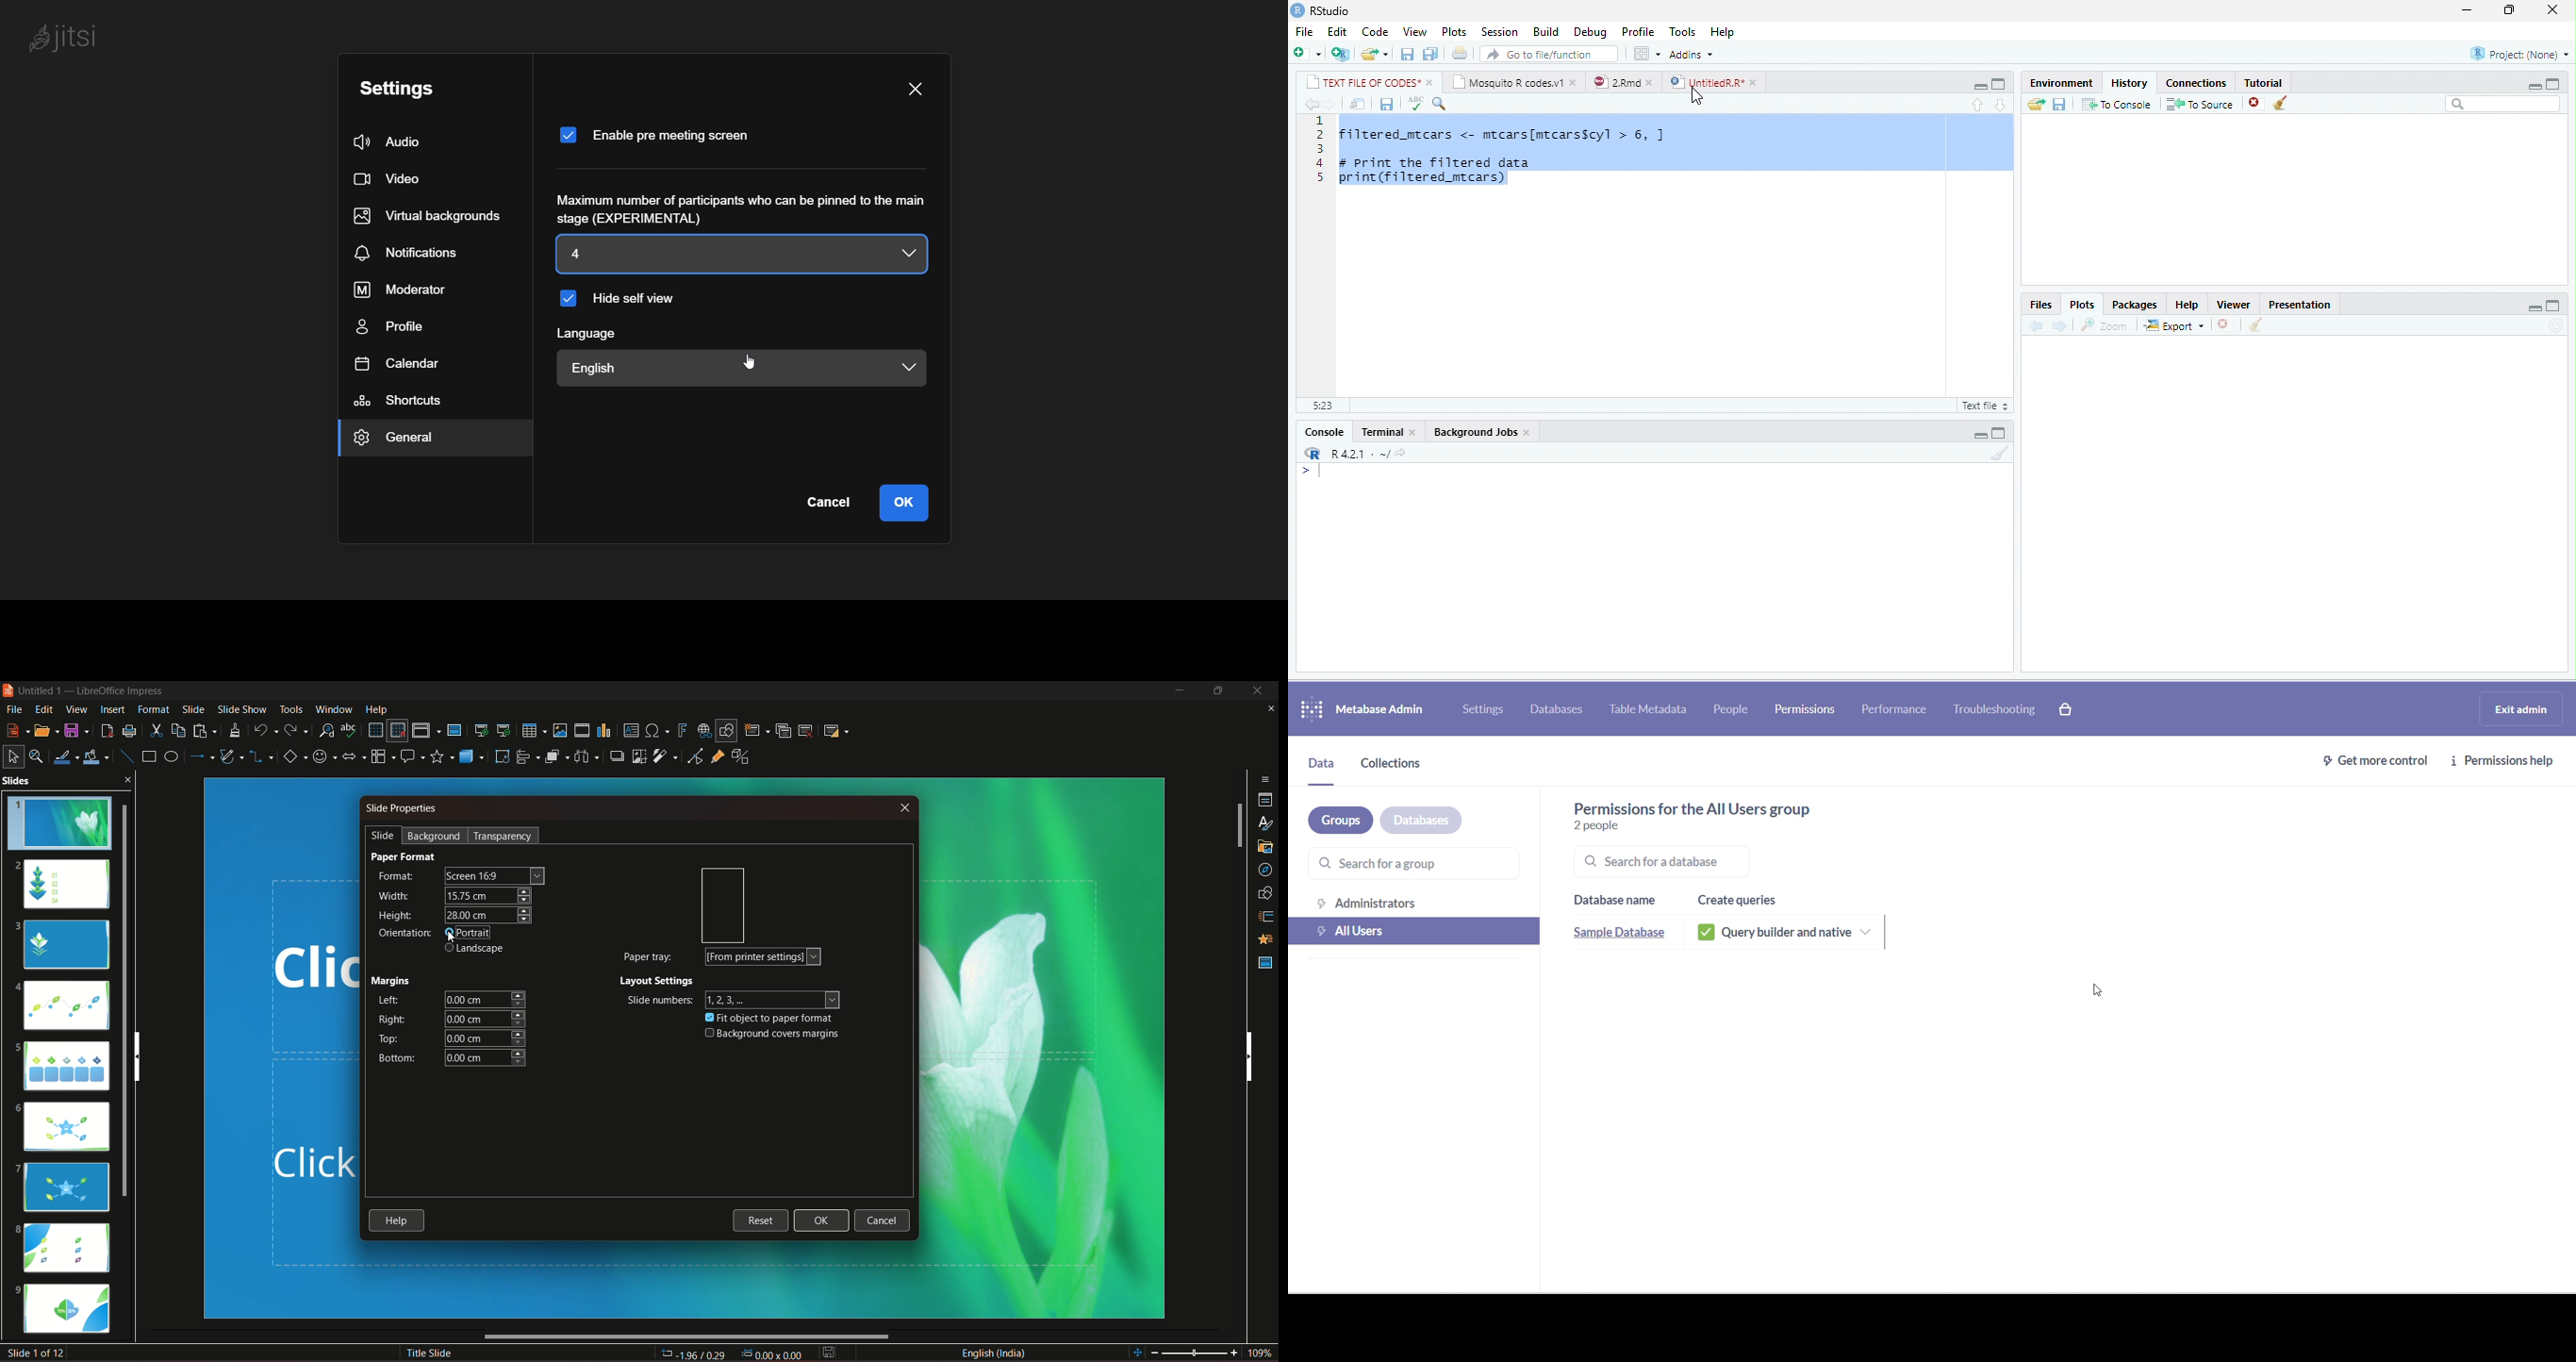 The width and height of the screenshot is (2576, 1372). Describe the element at coordinates (1432, 82) in the screenshot. I see `close` at that location.